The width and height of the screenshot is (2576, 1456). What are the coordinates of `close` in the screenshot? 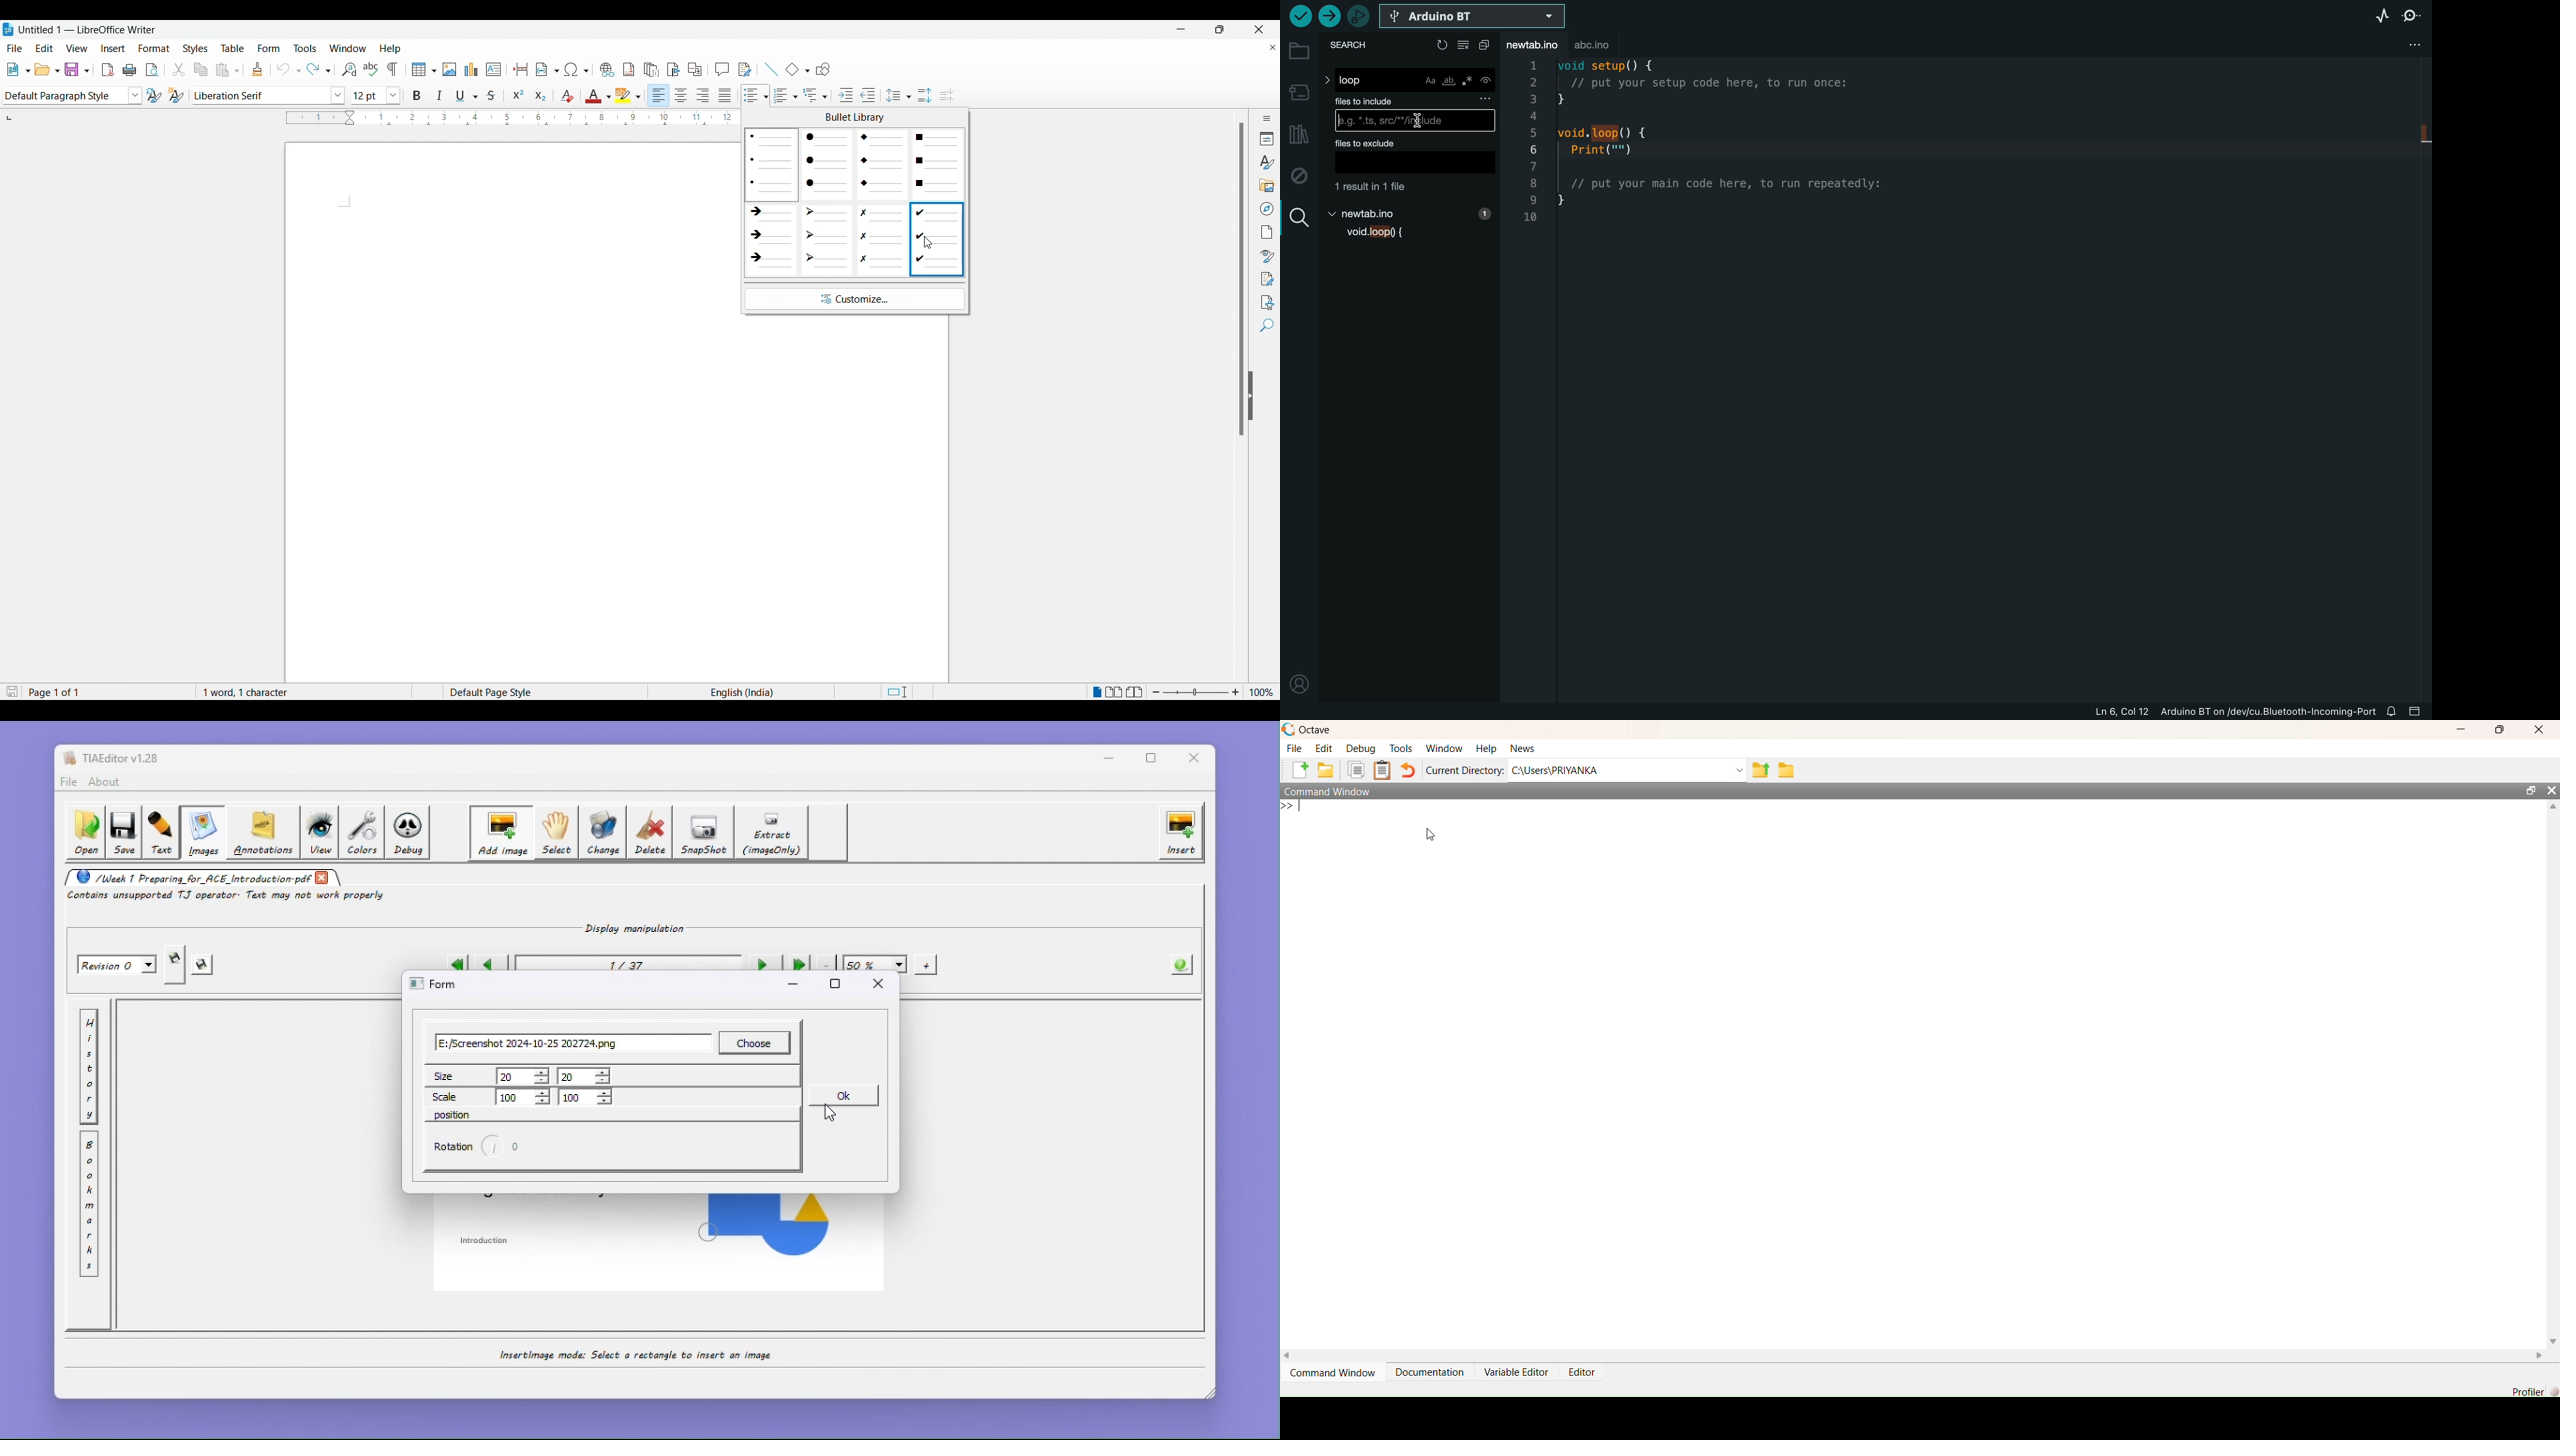 It's located at (1268, 49).